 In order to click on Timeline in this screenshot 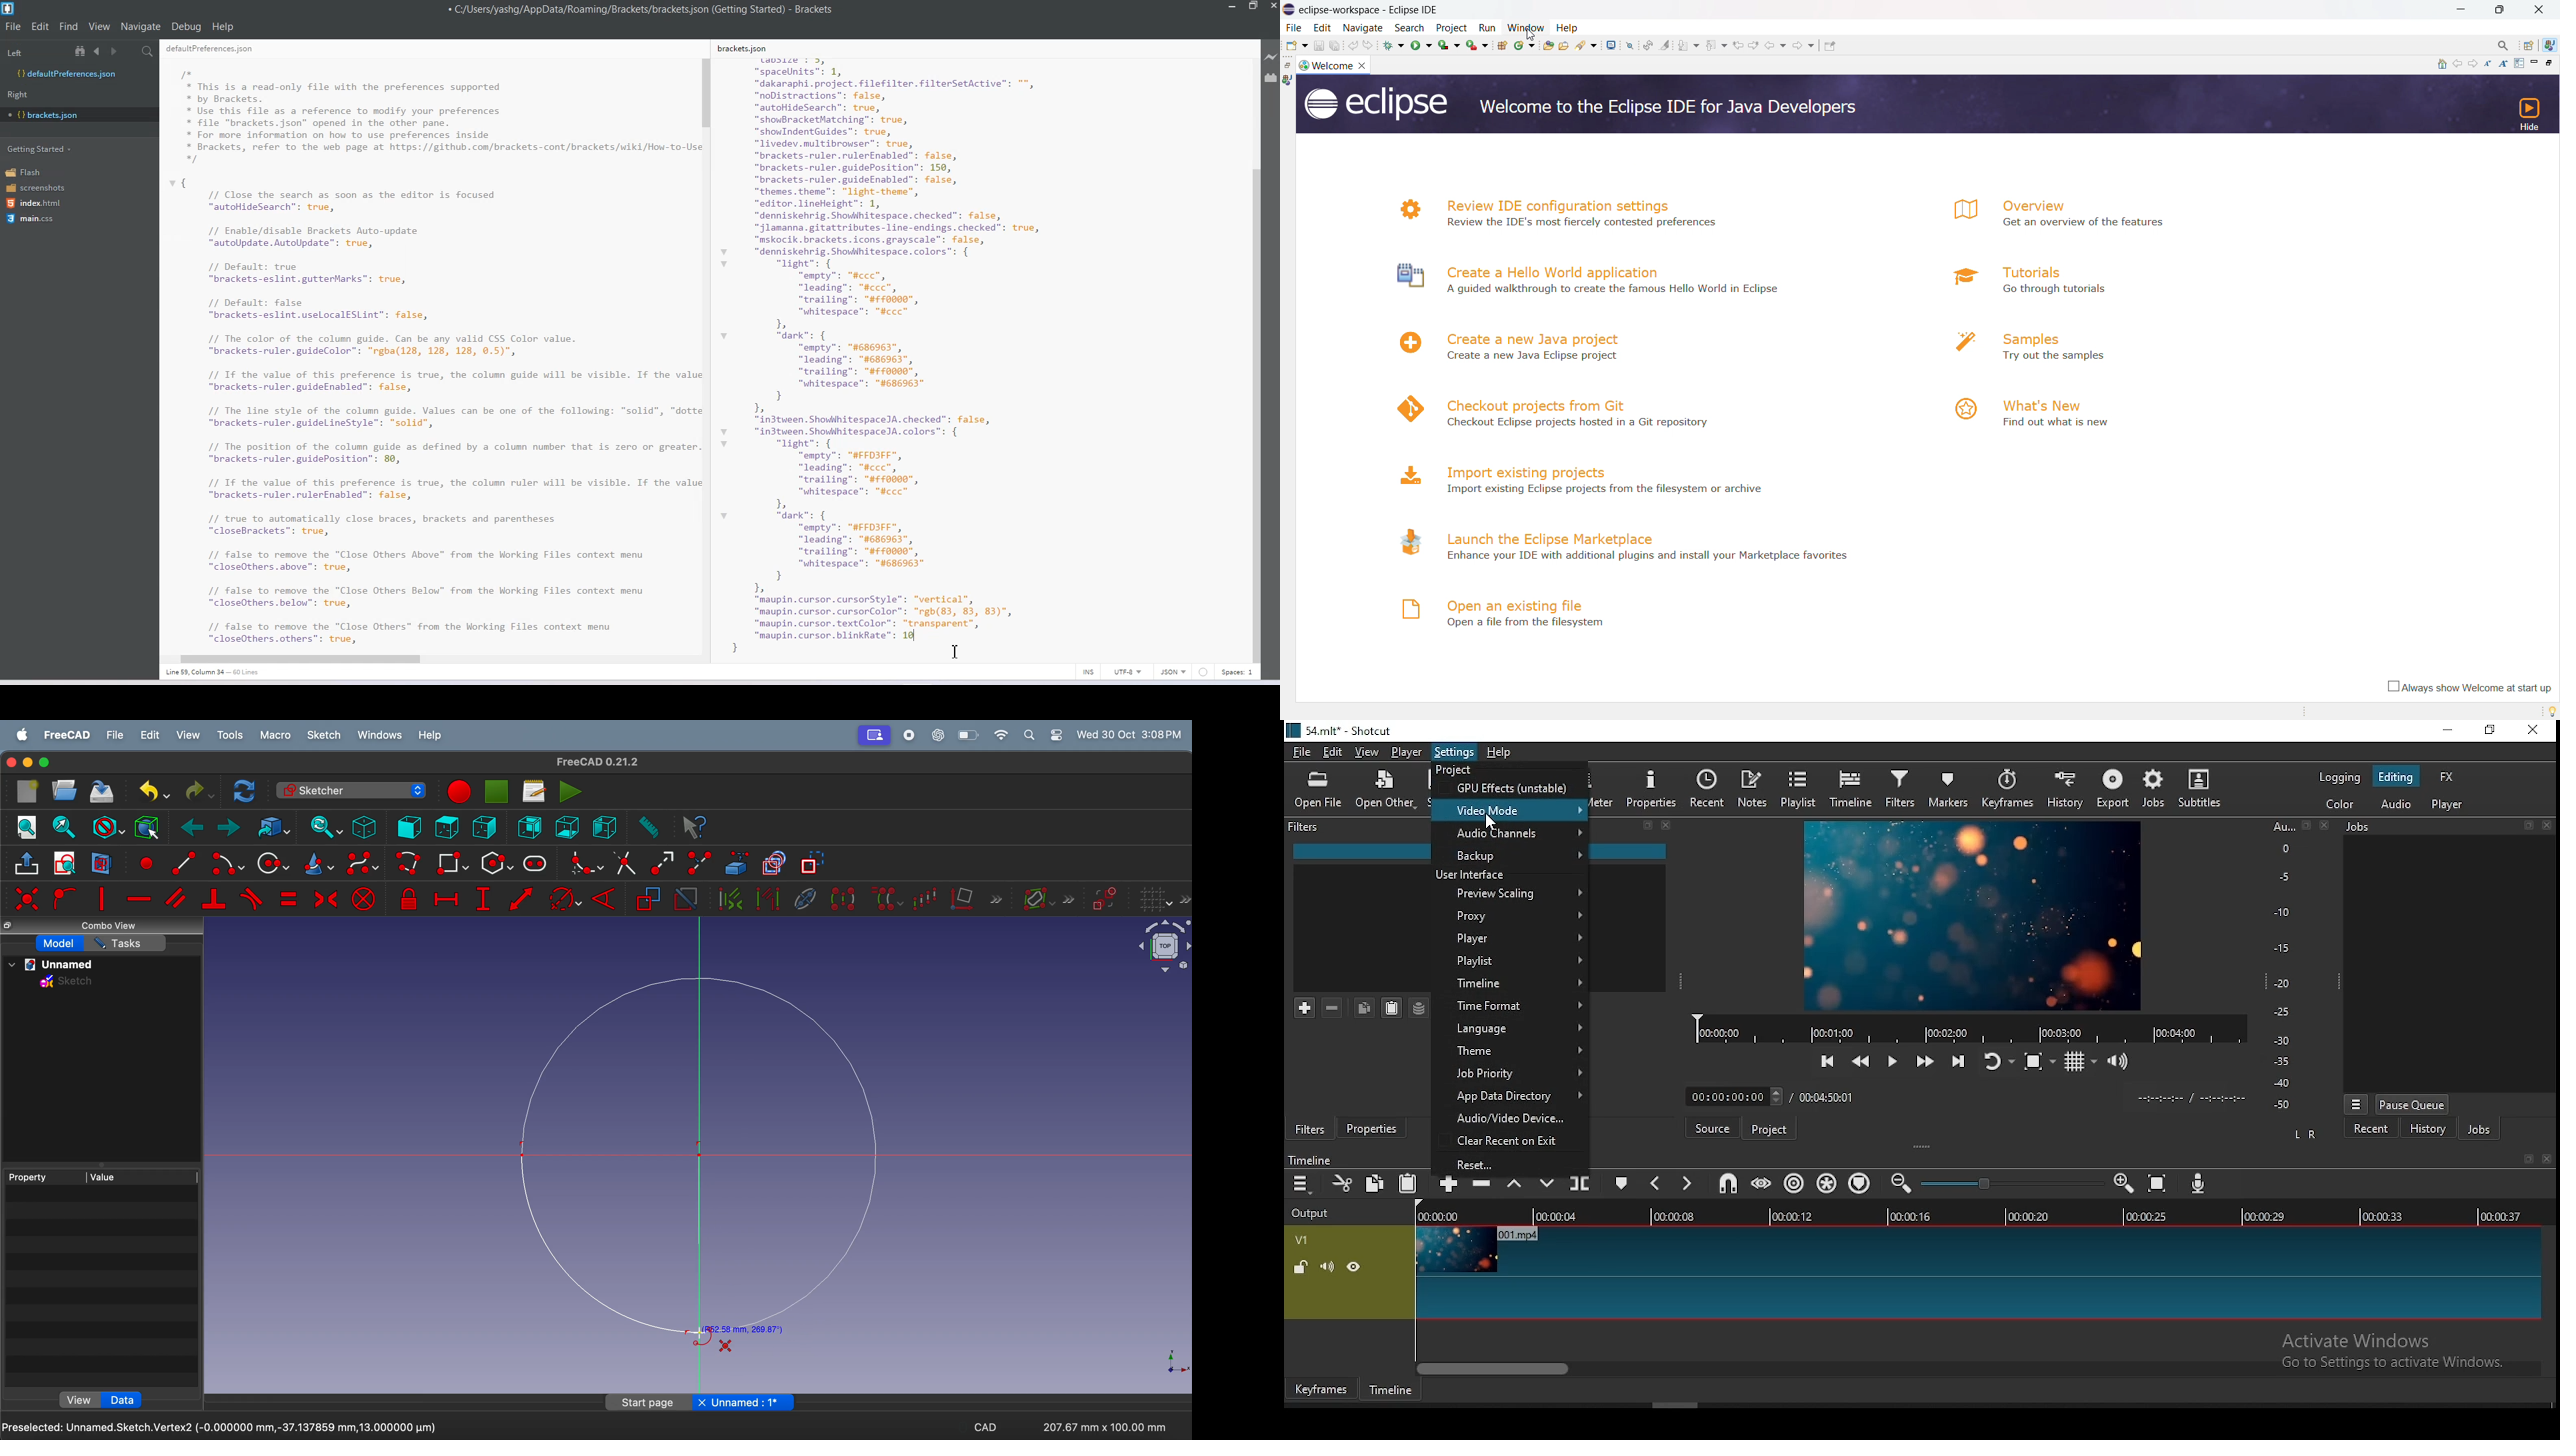, I will do `click(1401, 1389)`.